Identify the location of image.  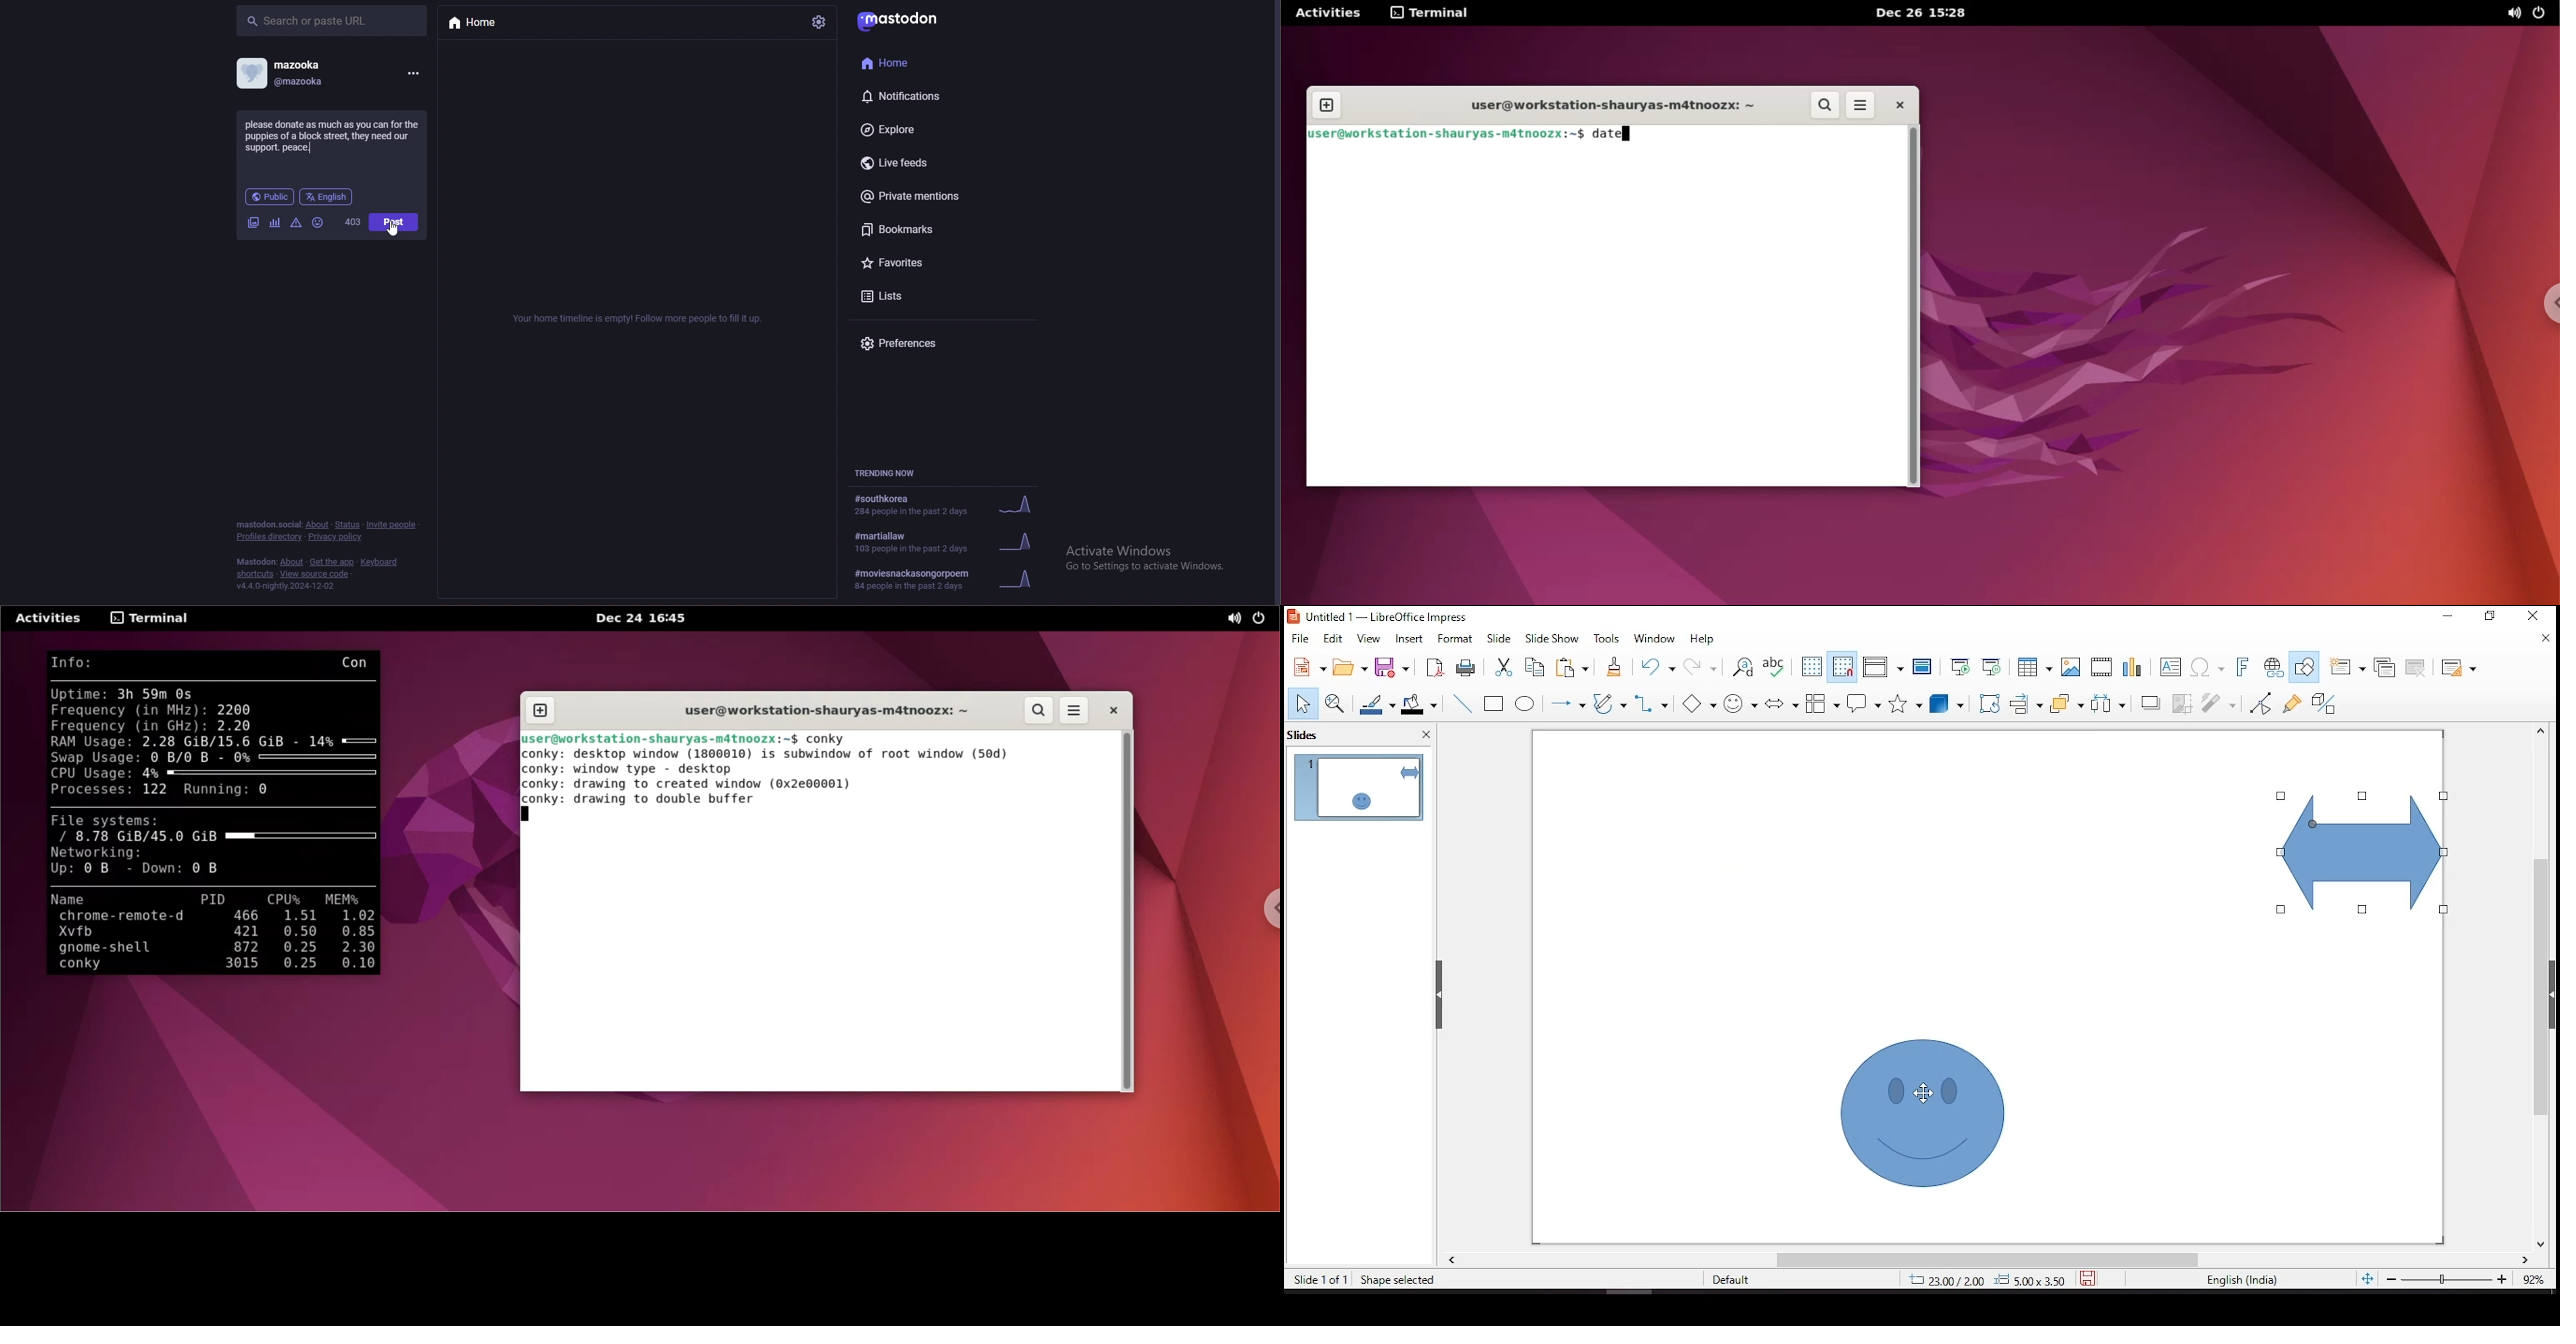
(2071, 666).